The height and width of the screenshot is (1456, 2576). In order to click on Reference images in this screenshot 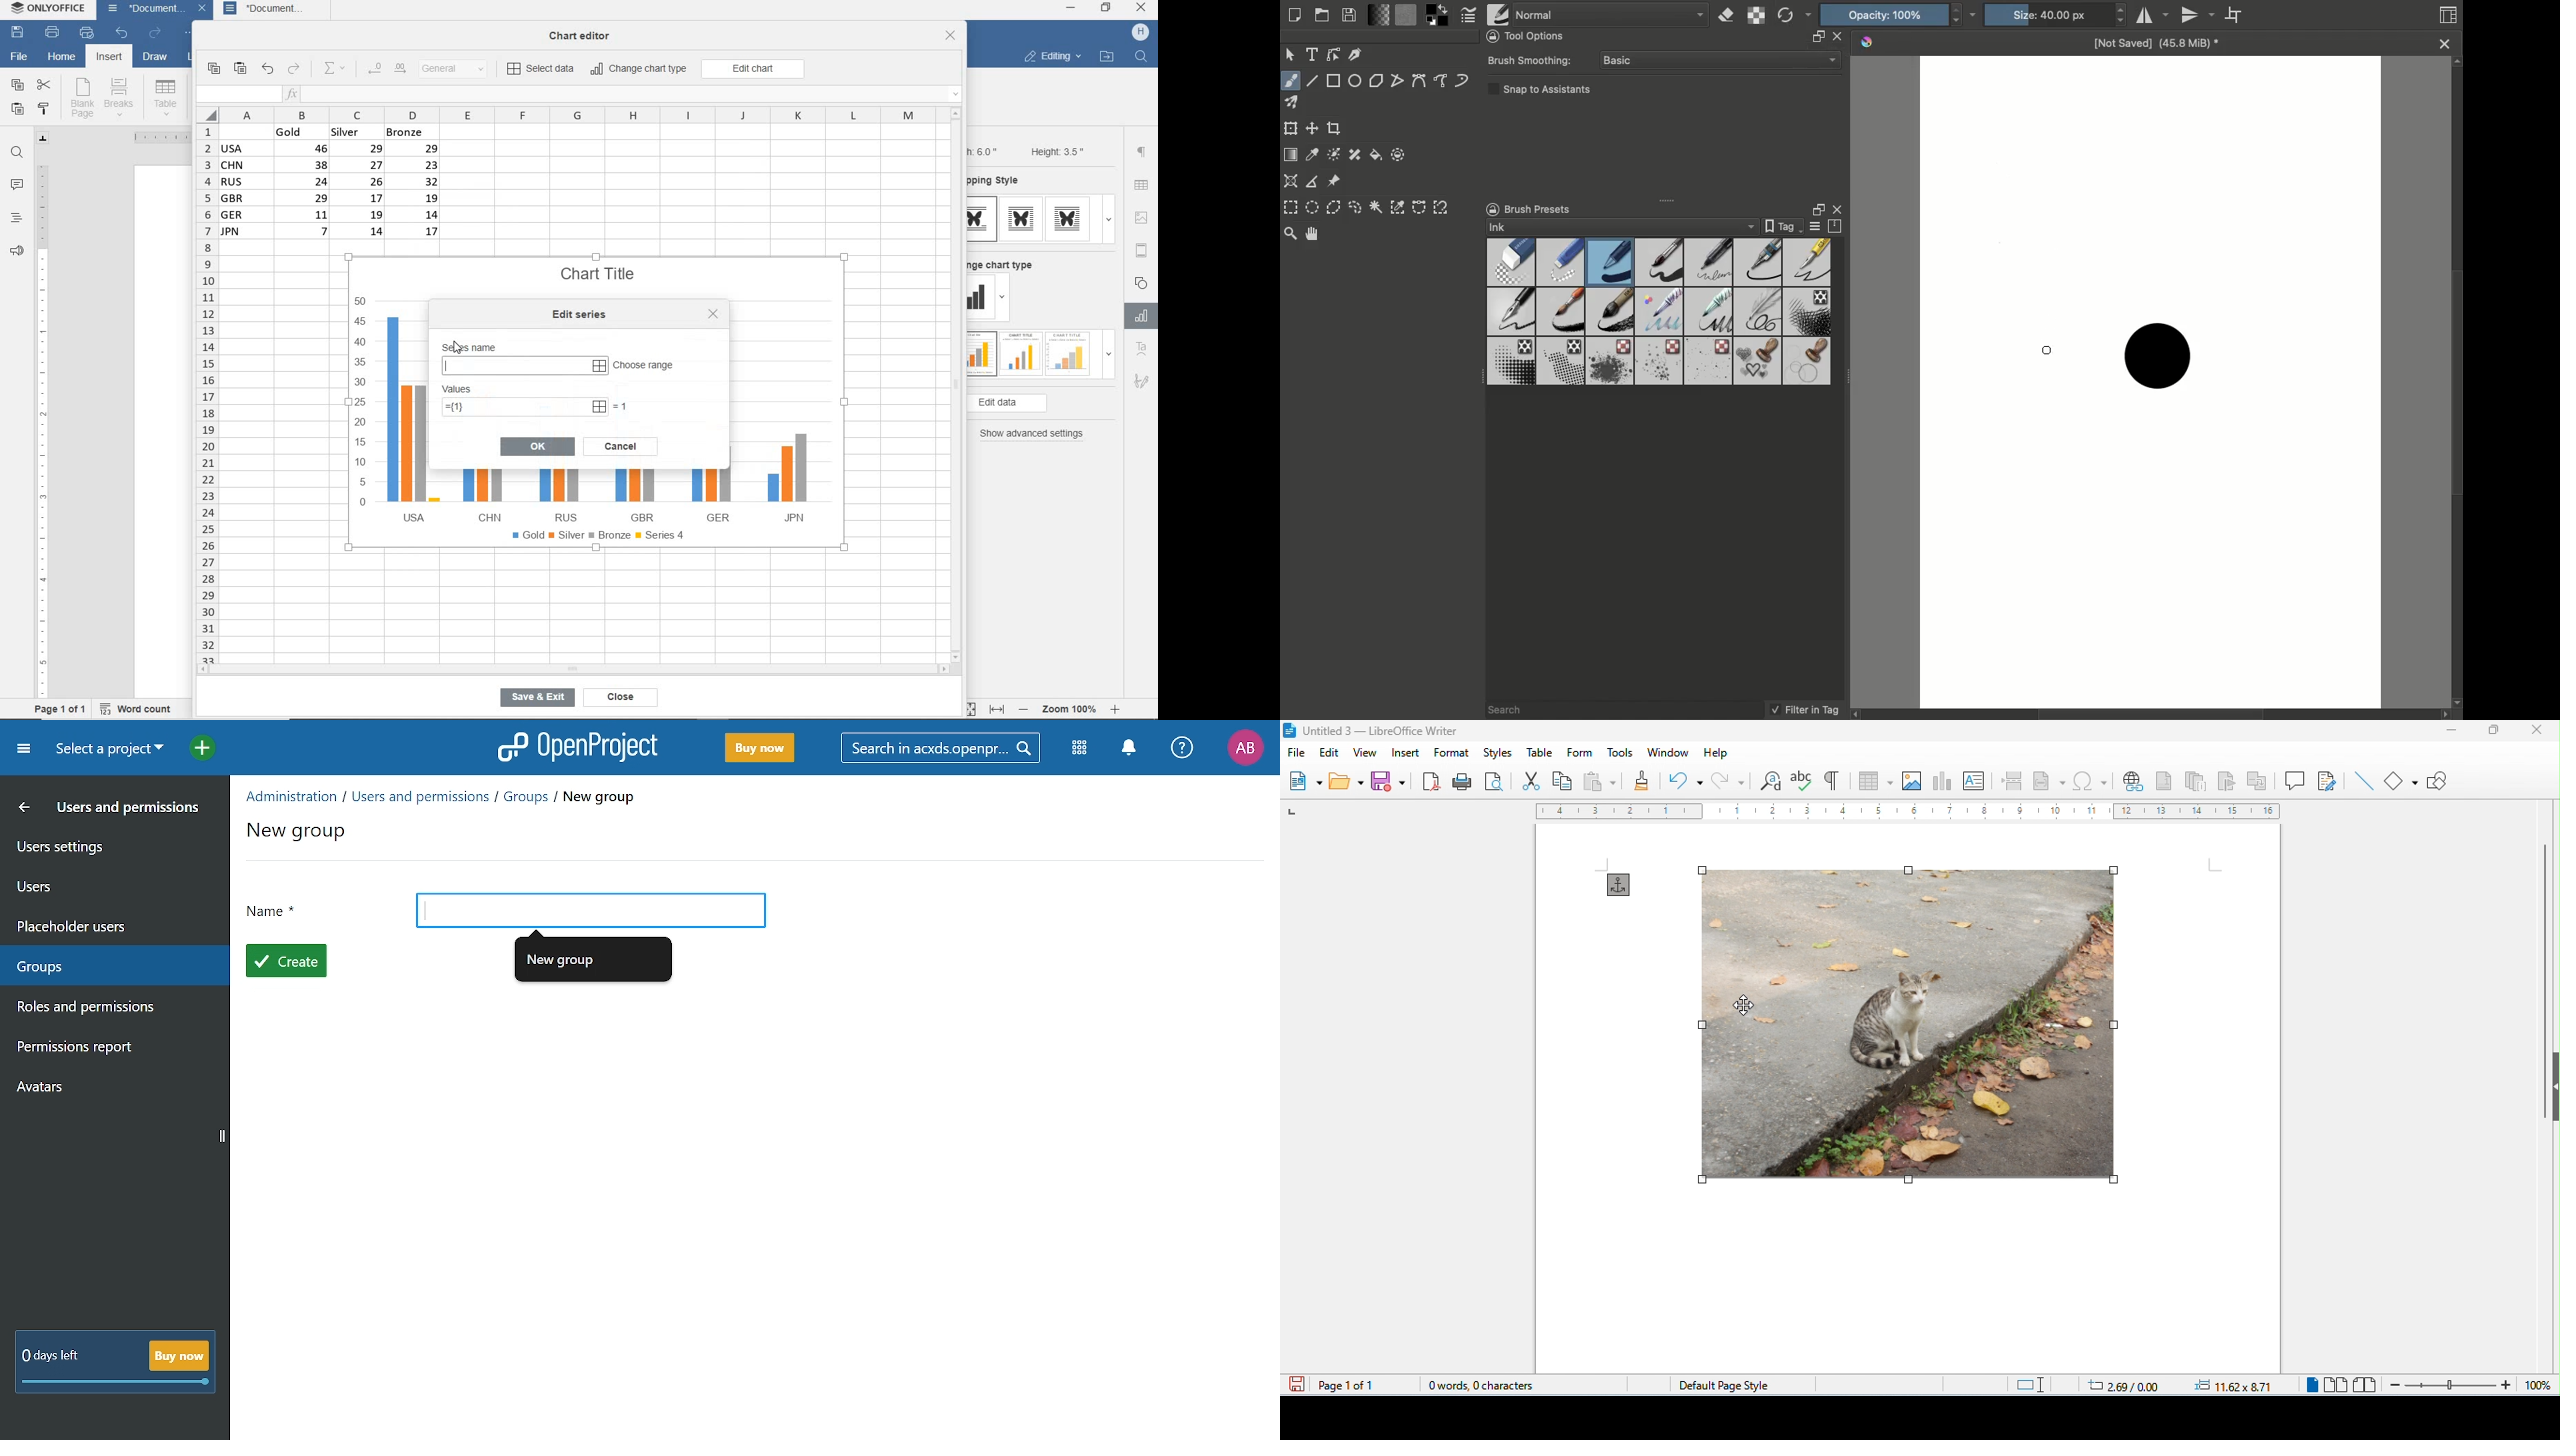, I will do `click(1335, 182)`.